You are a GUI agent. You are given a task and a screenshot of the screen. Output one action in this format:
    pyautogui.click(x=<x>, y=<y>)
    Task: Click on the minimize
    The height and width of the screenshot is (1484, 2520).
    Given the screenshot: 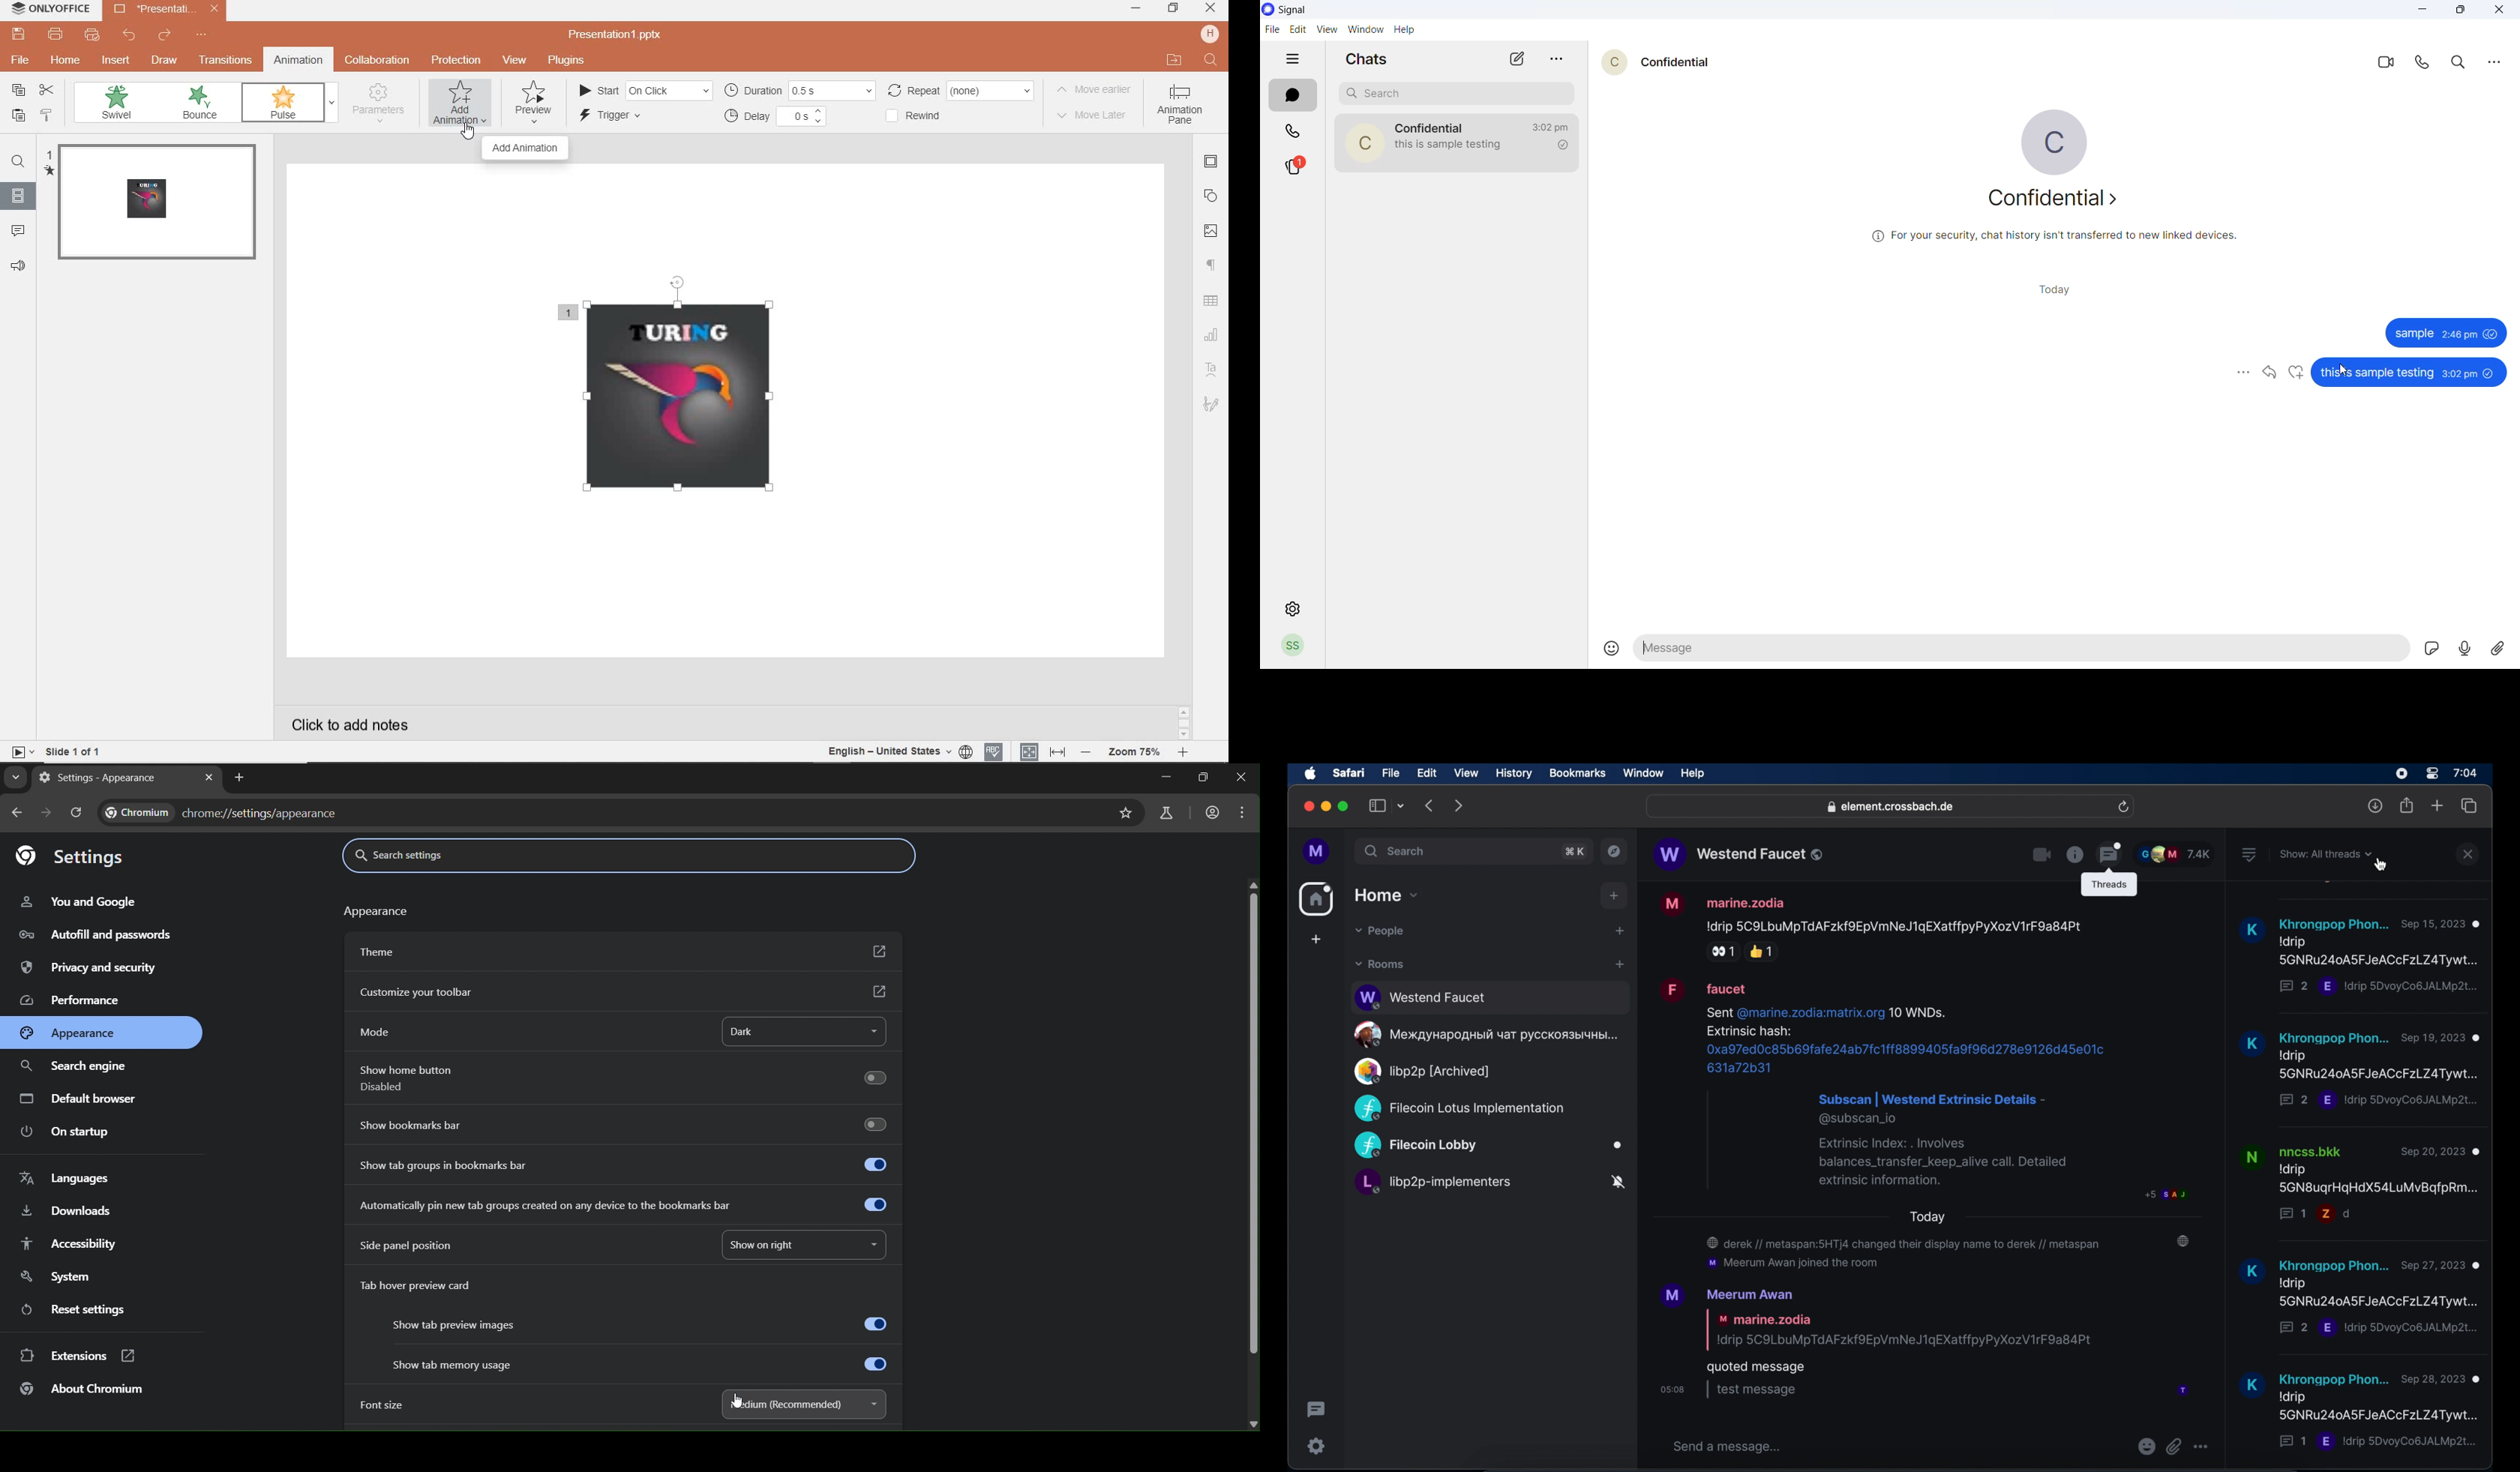 What is the action you would take?
    pyautogui.click(x=1324, y=807)
    